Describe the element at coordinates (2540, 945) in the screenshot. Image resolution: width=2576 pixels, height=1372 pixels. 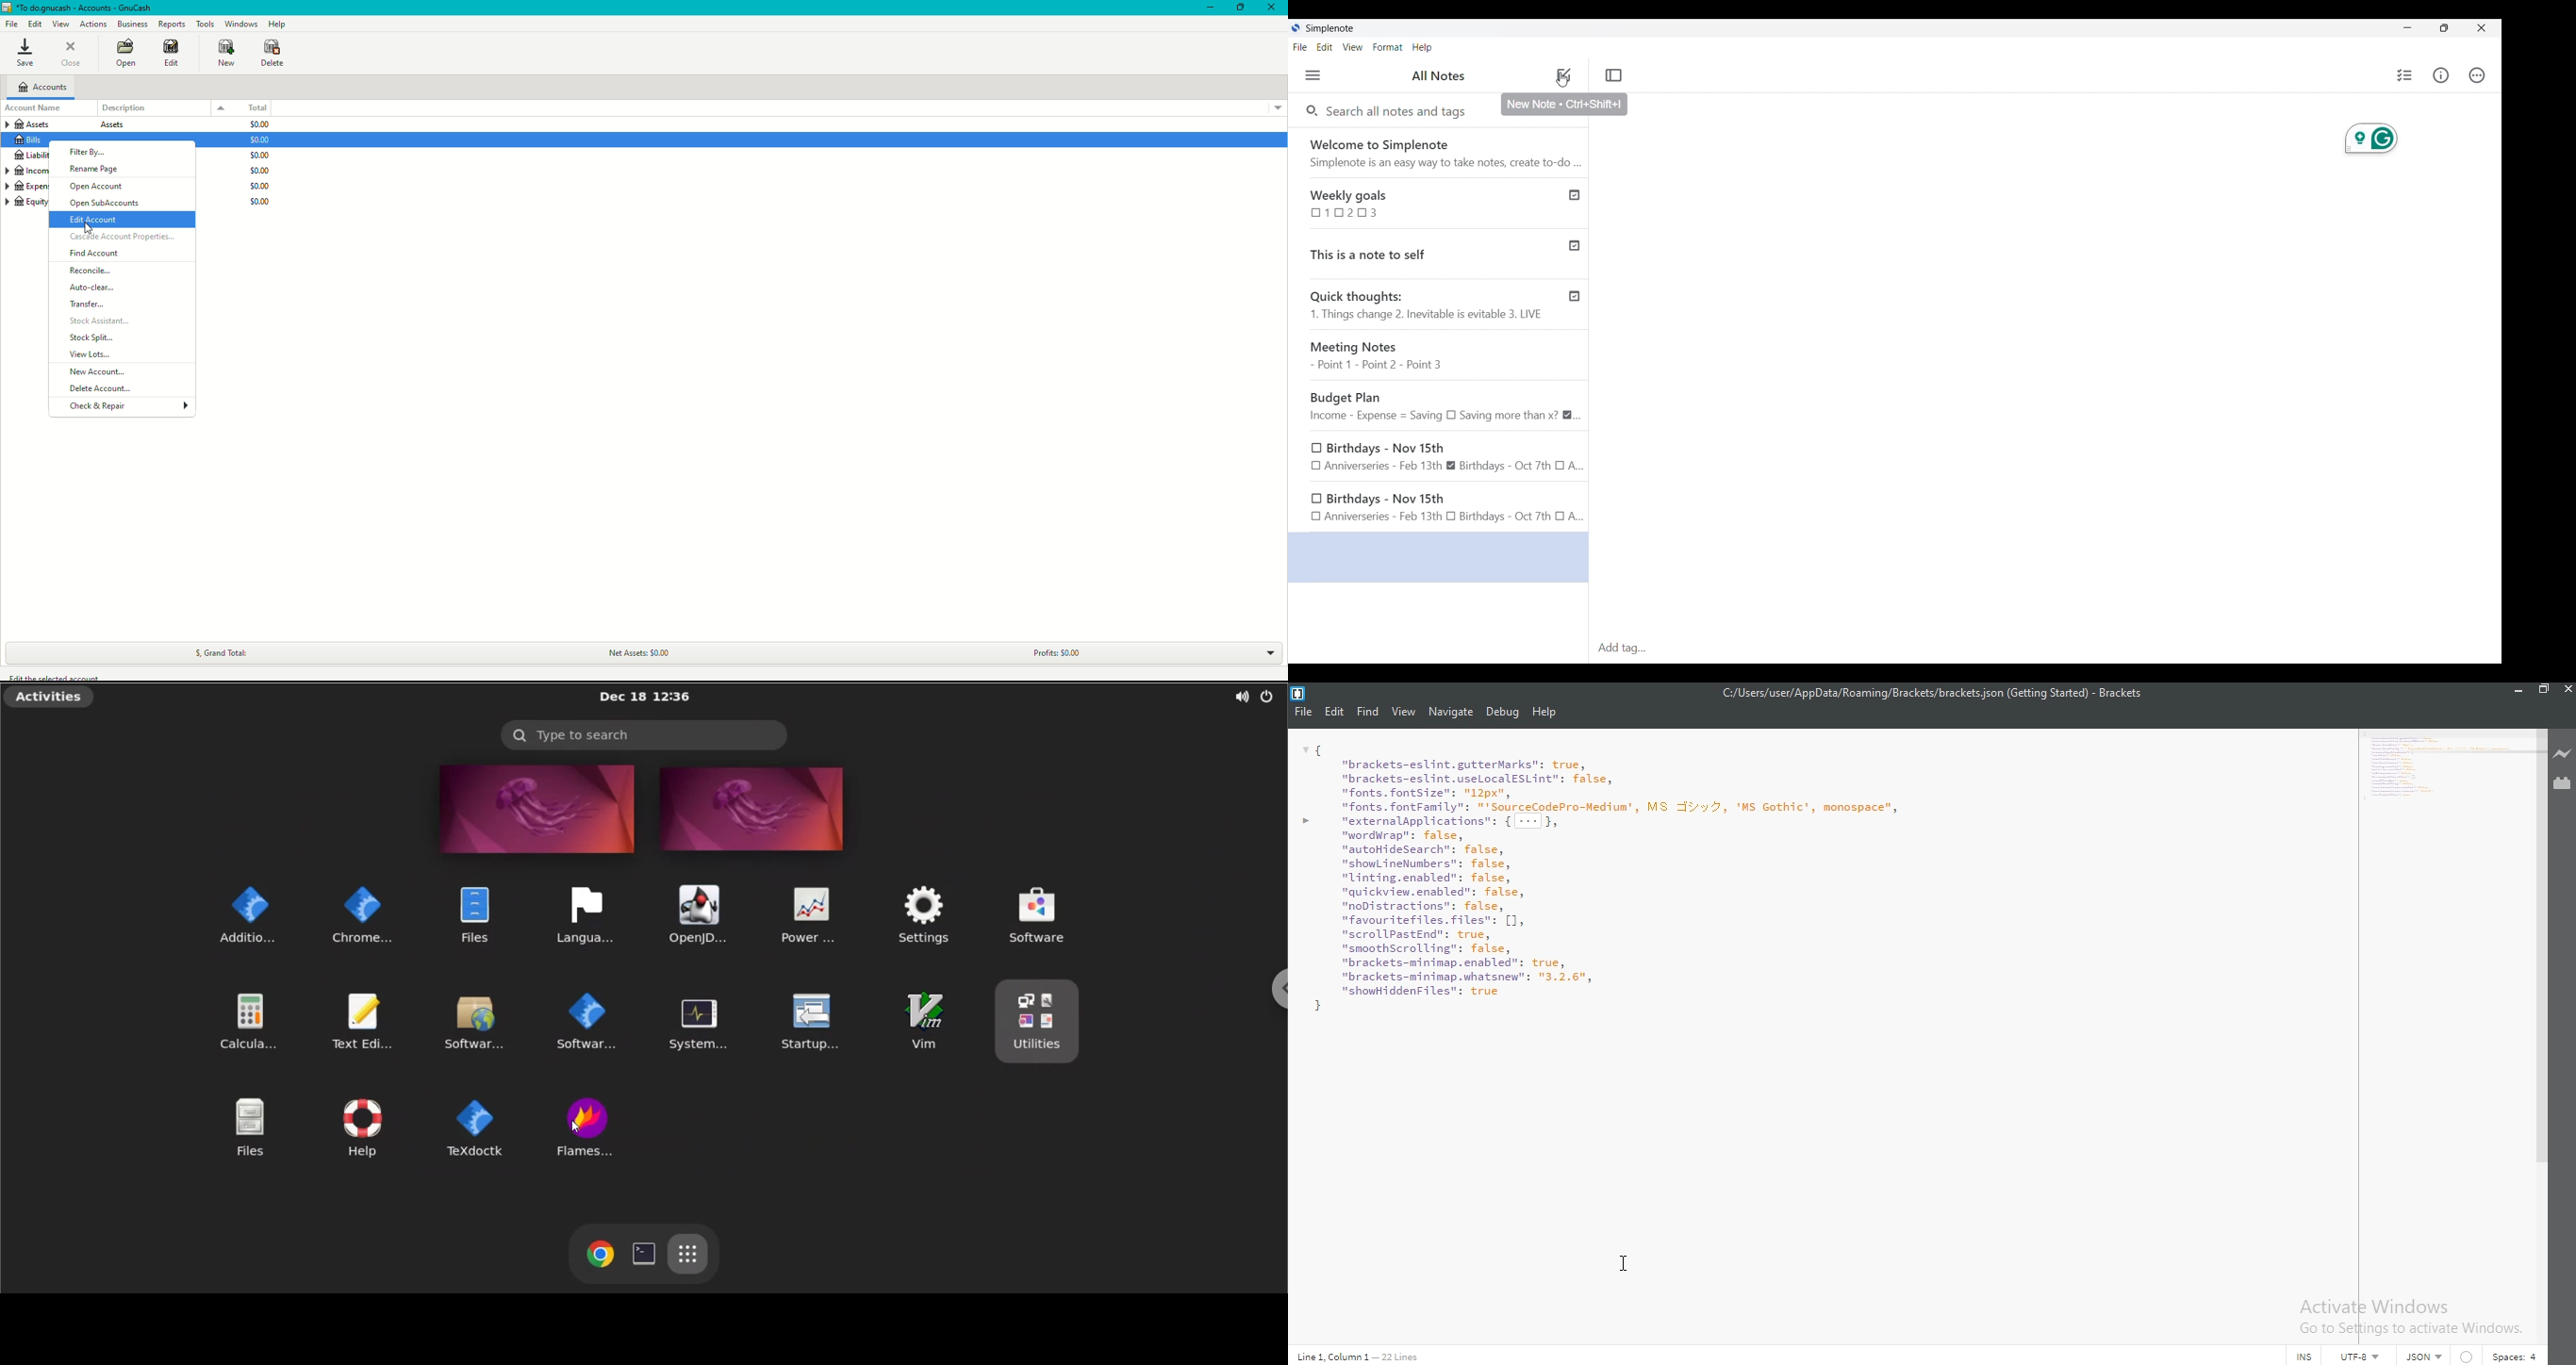
I see `scroll bar` at that location.